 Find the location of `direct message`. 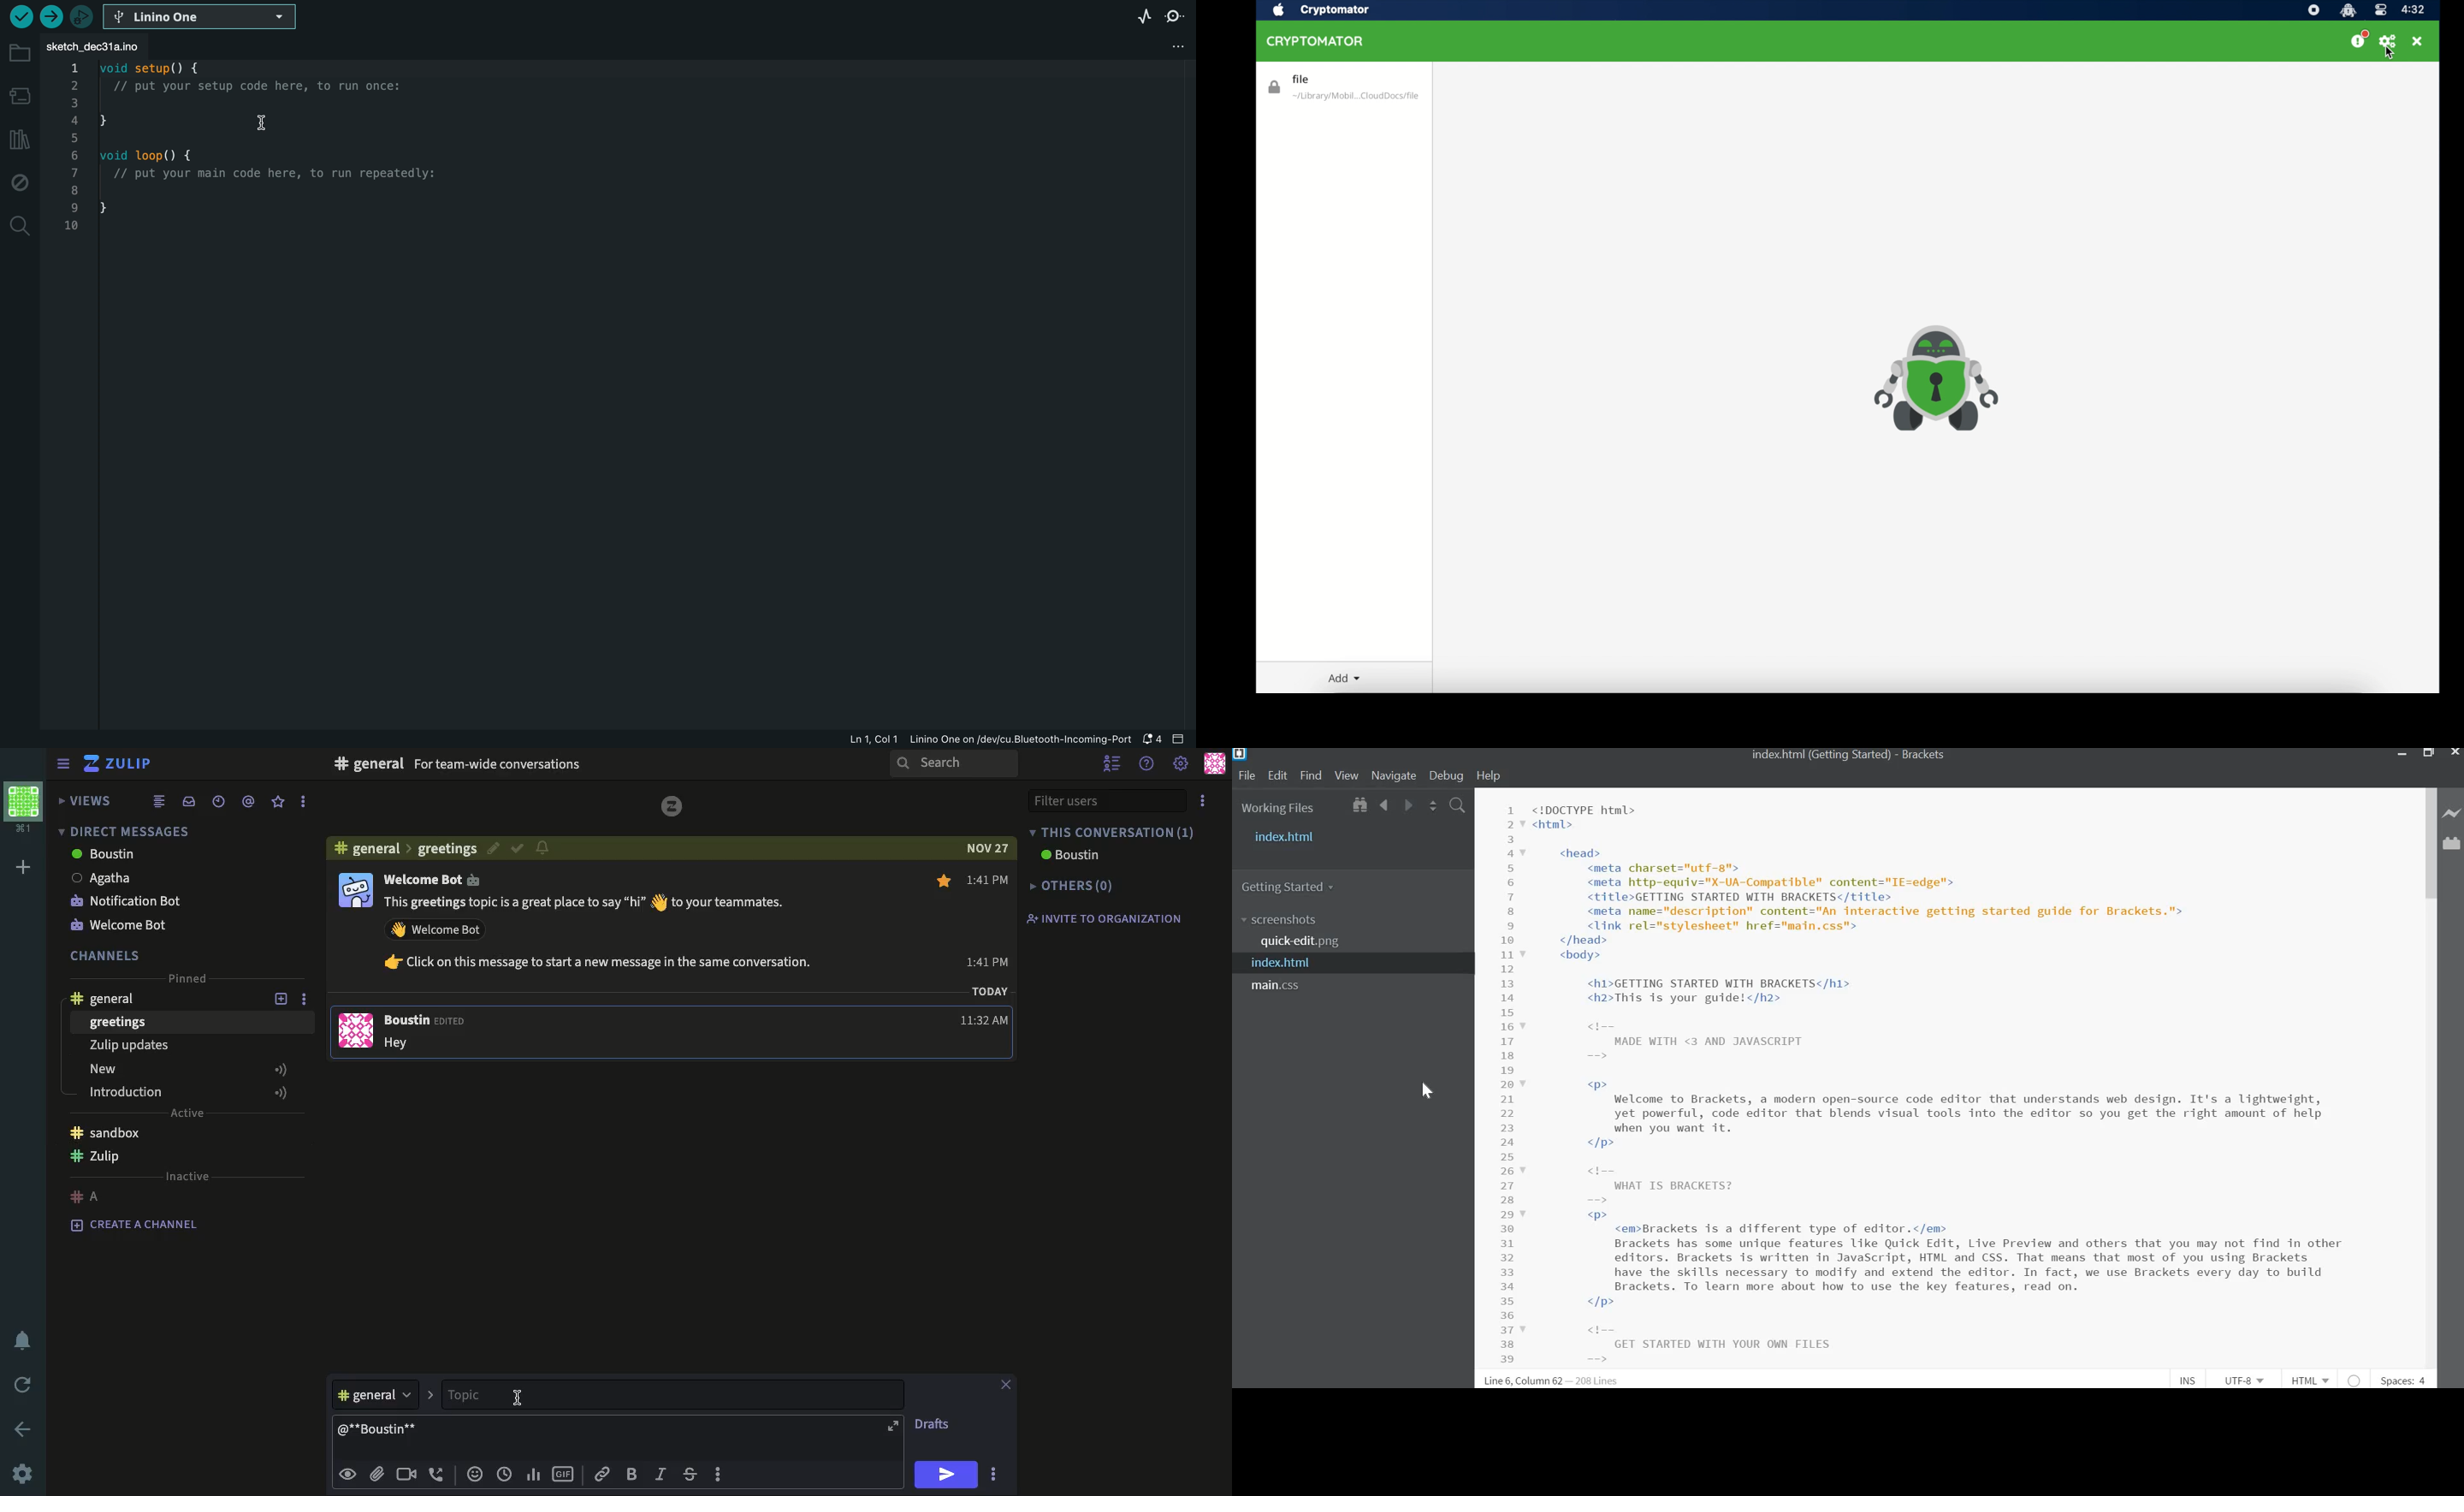

direct message is located at coordinates (121, 830).